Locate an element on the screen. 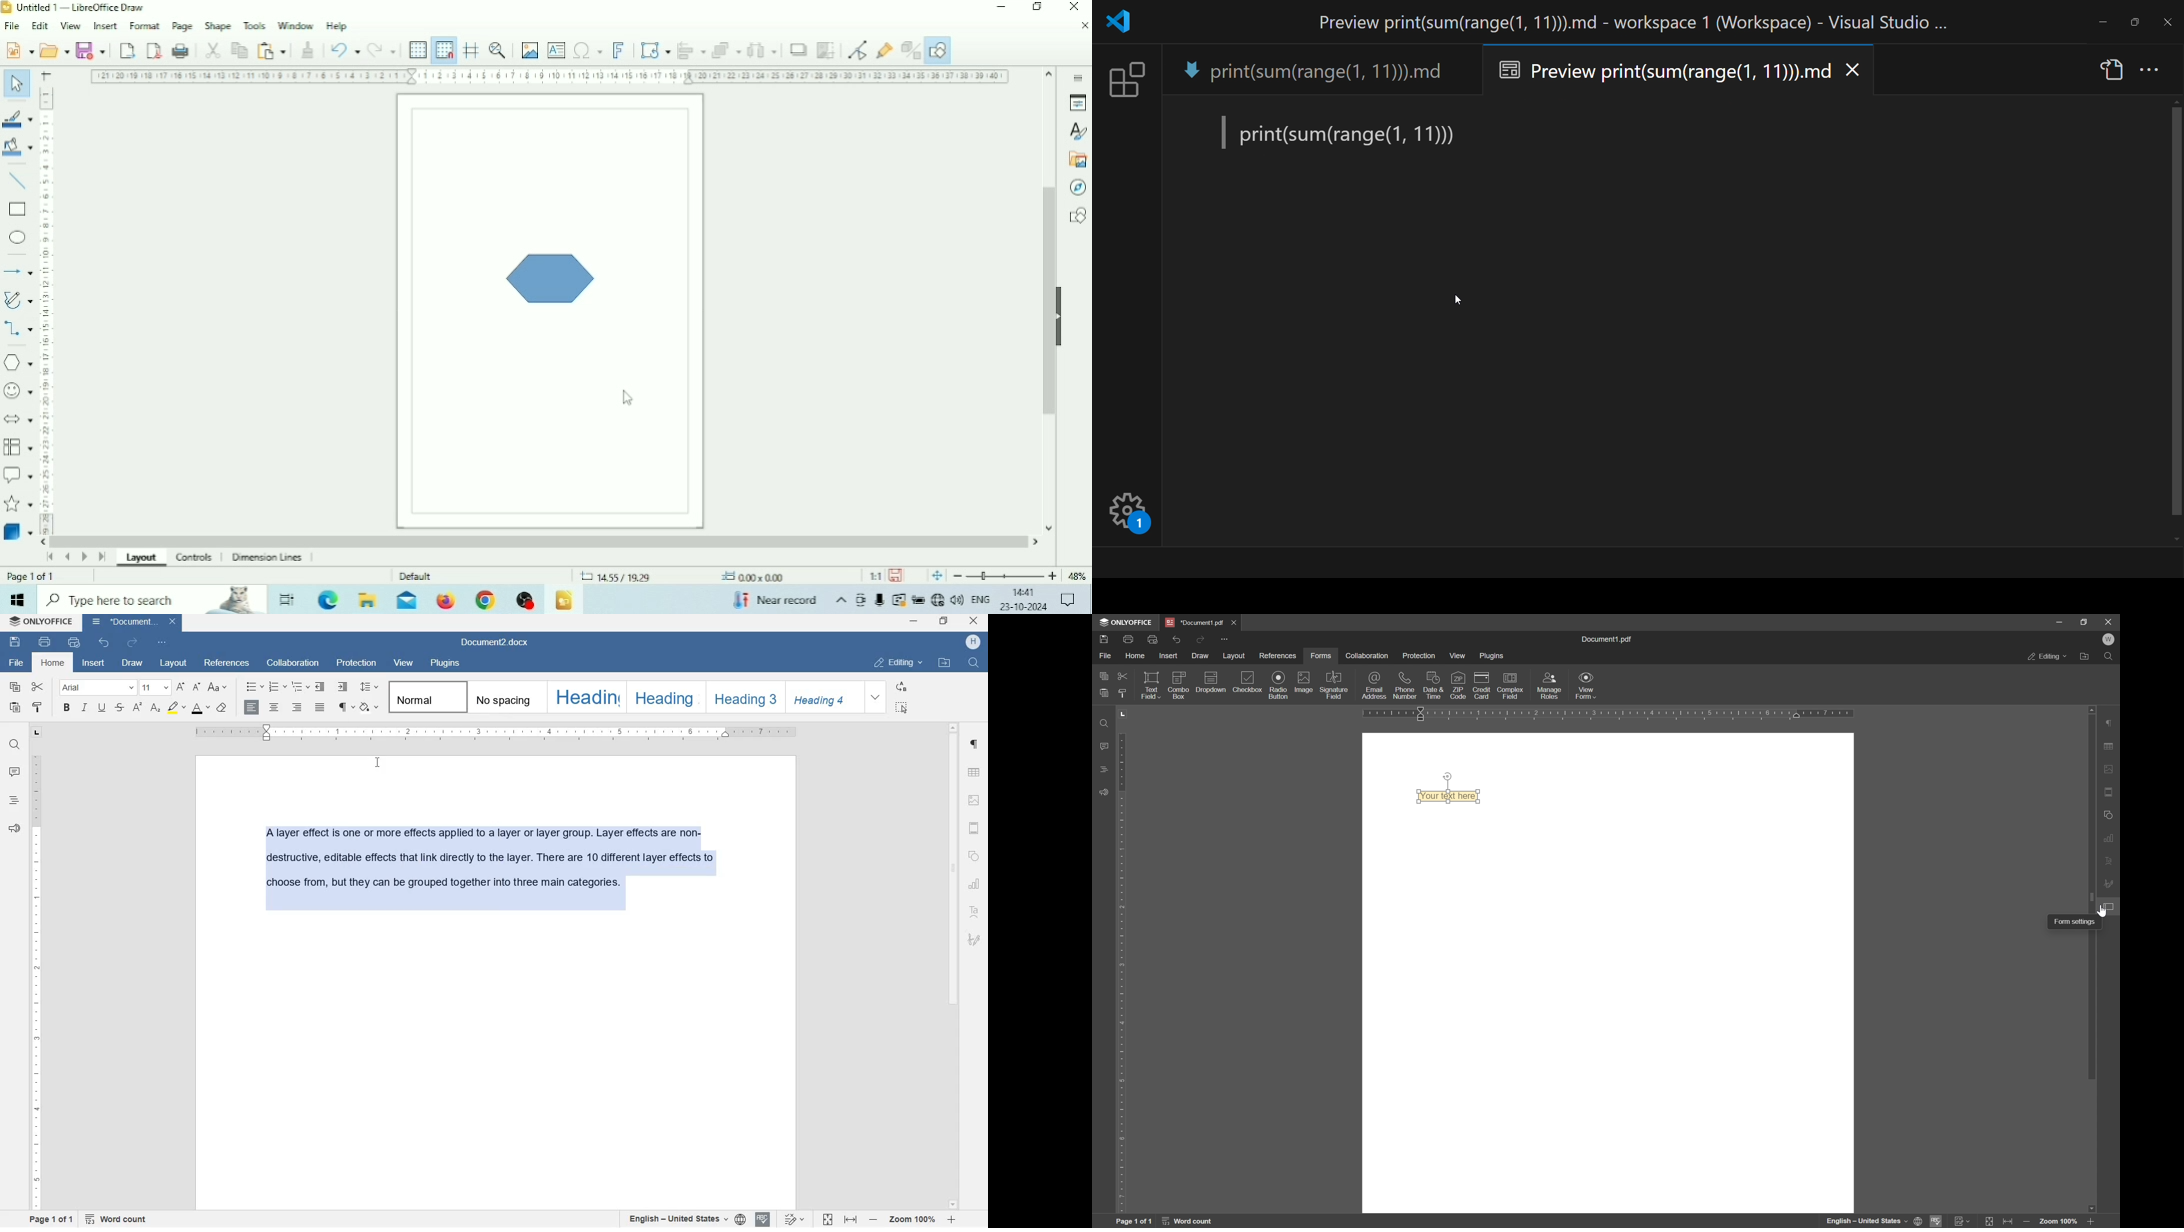 The width and height of the screenshot is (2184, 1232). Help is located at coordinates (338, 27).